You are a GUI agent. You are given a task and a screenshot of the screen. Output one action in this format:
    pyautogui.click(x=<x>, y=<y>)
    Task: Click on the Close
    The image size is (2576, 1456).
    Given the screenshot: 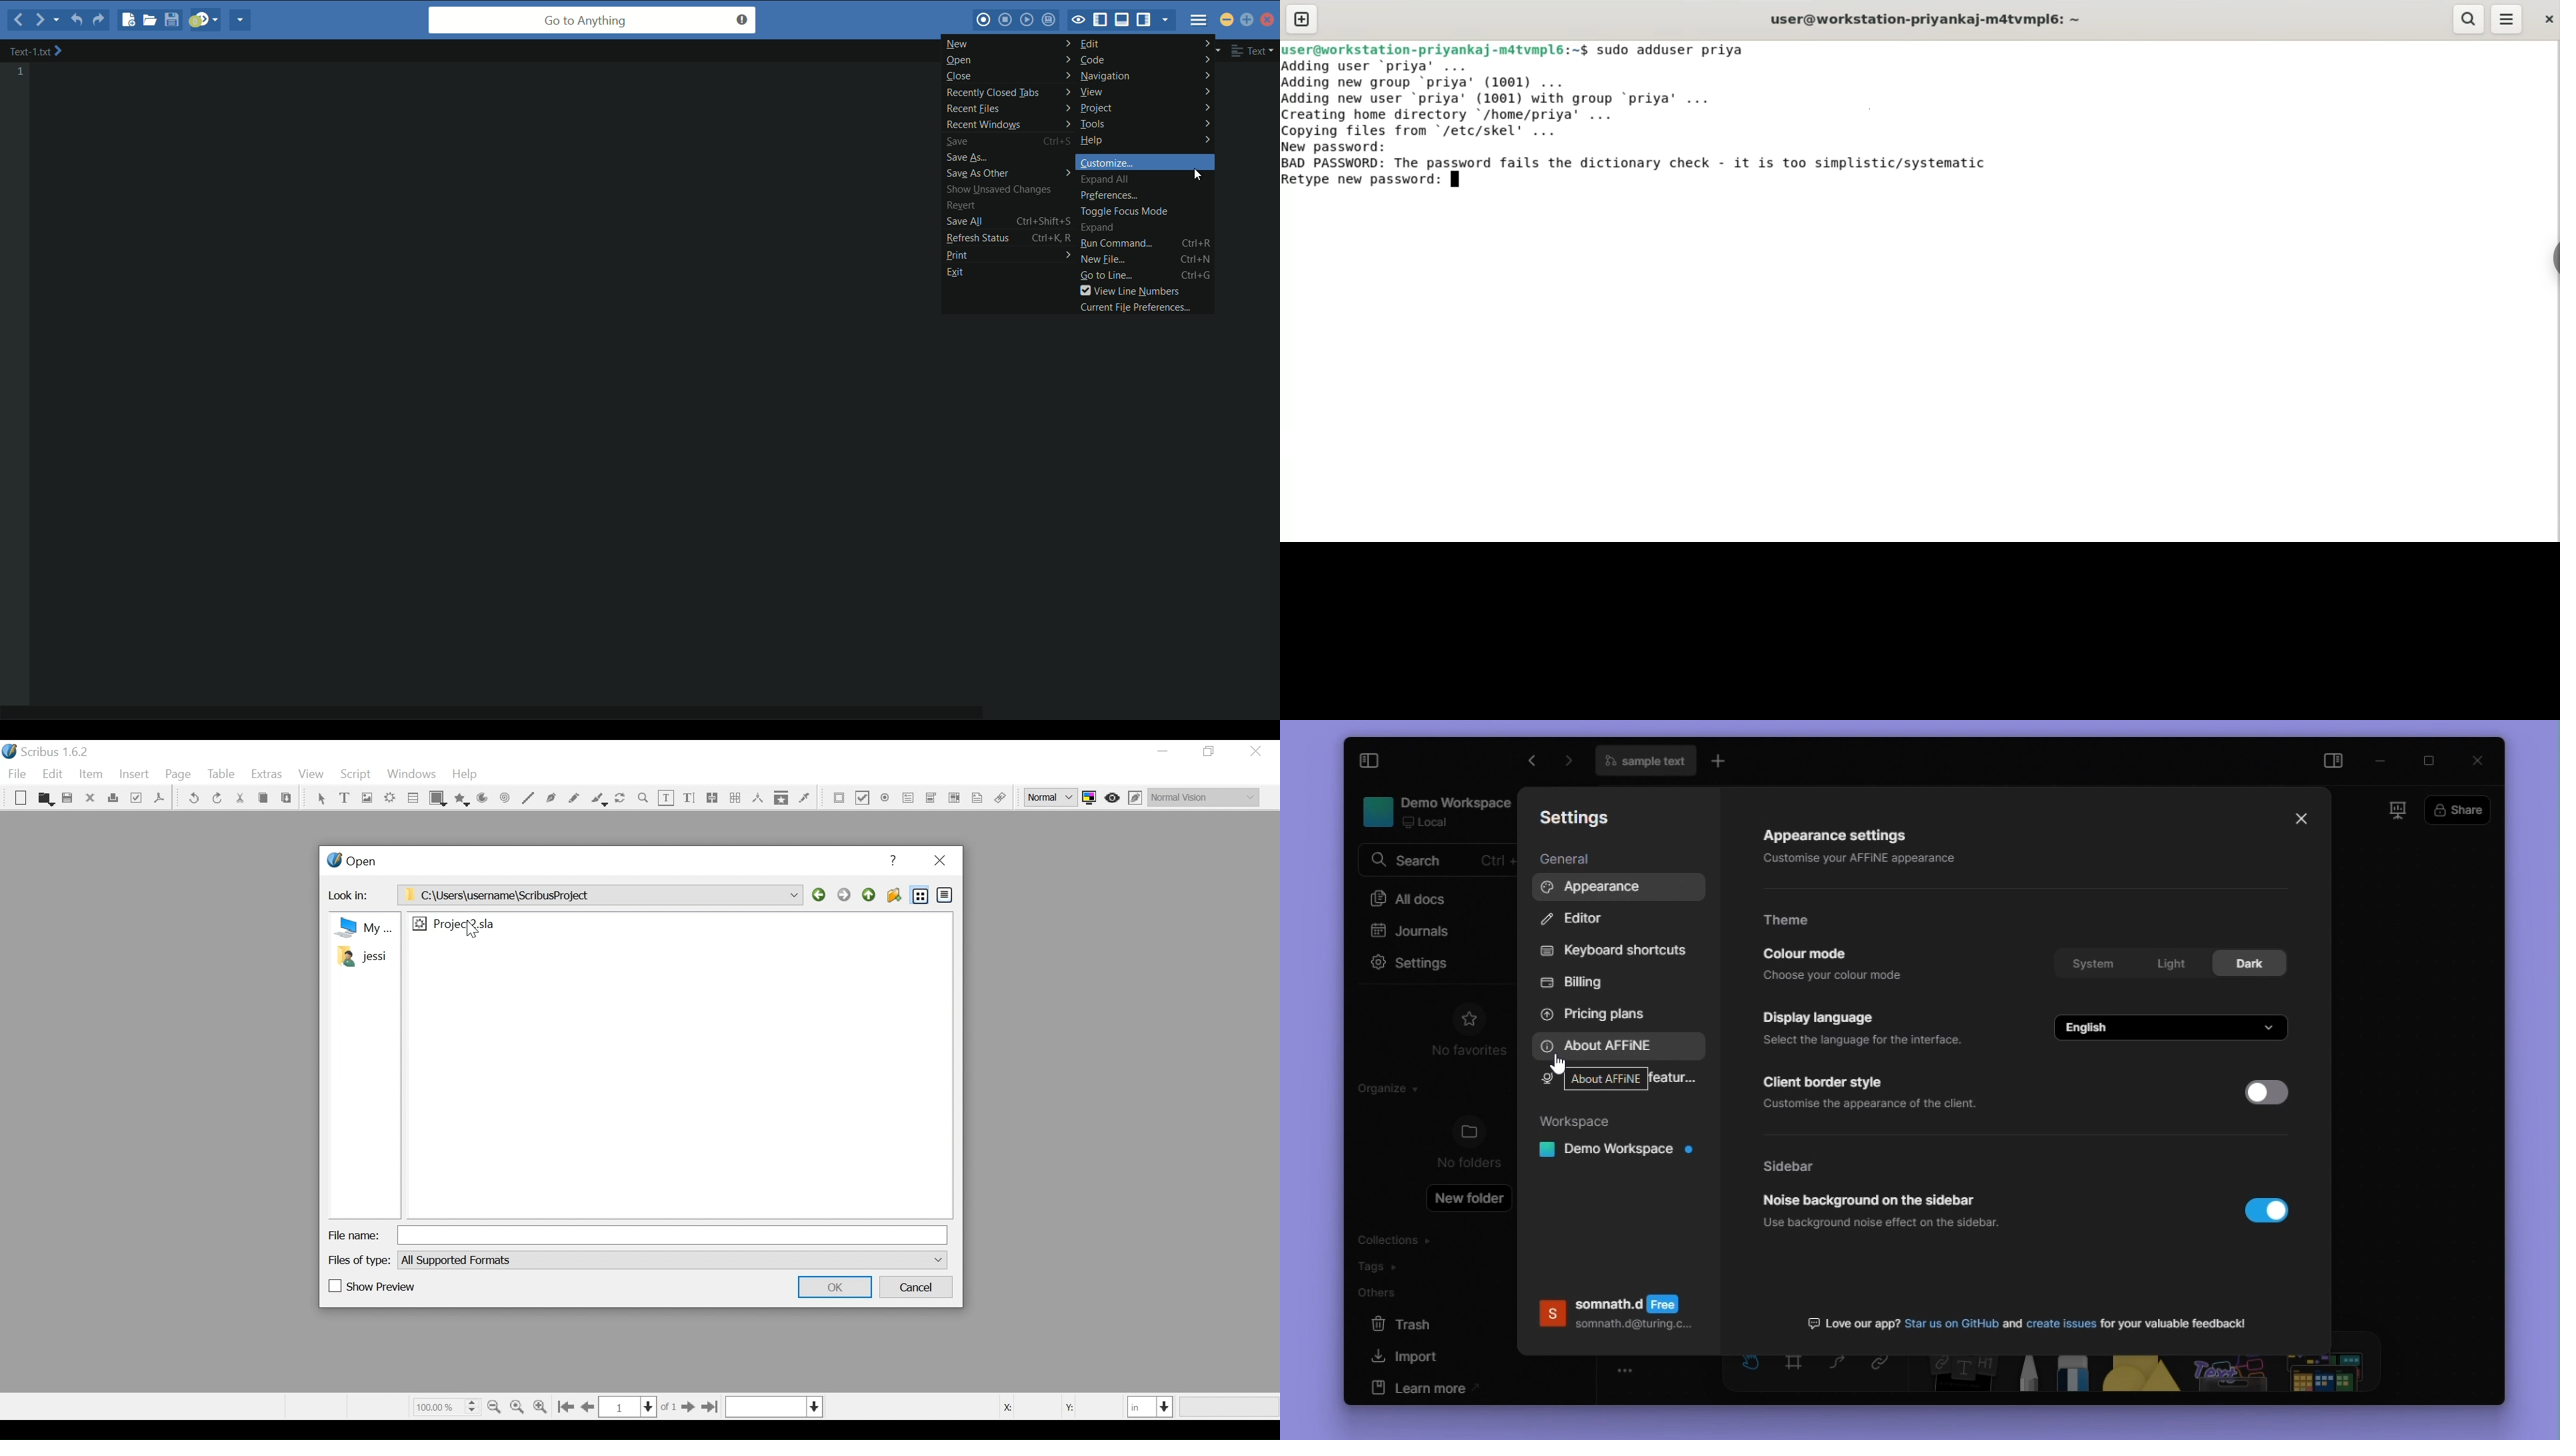 What is the action you would take?
    pyautogui.click(x=2301, y=816)
    